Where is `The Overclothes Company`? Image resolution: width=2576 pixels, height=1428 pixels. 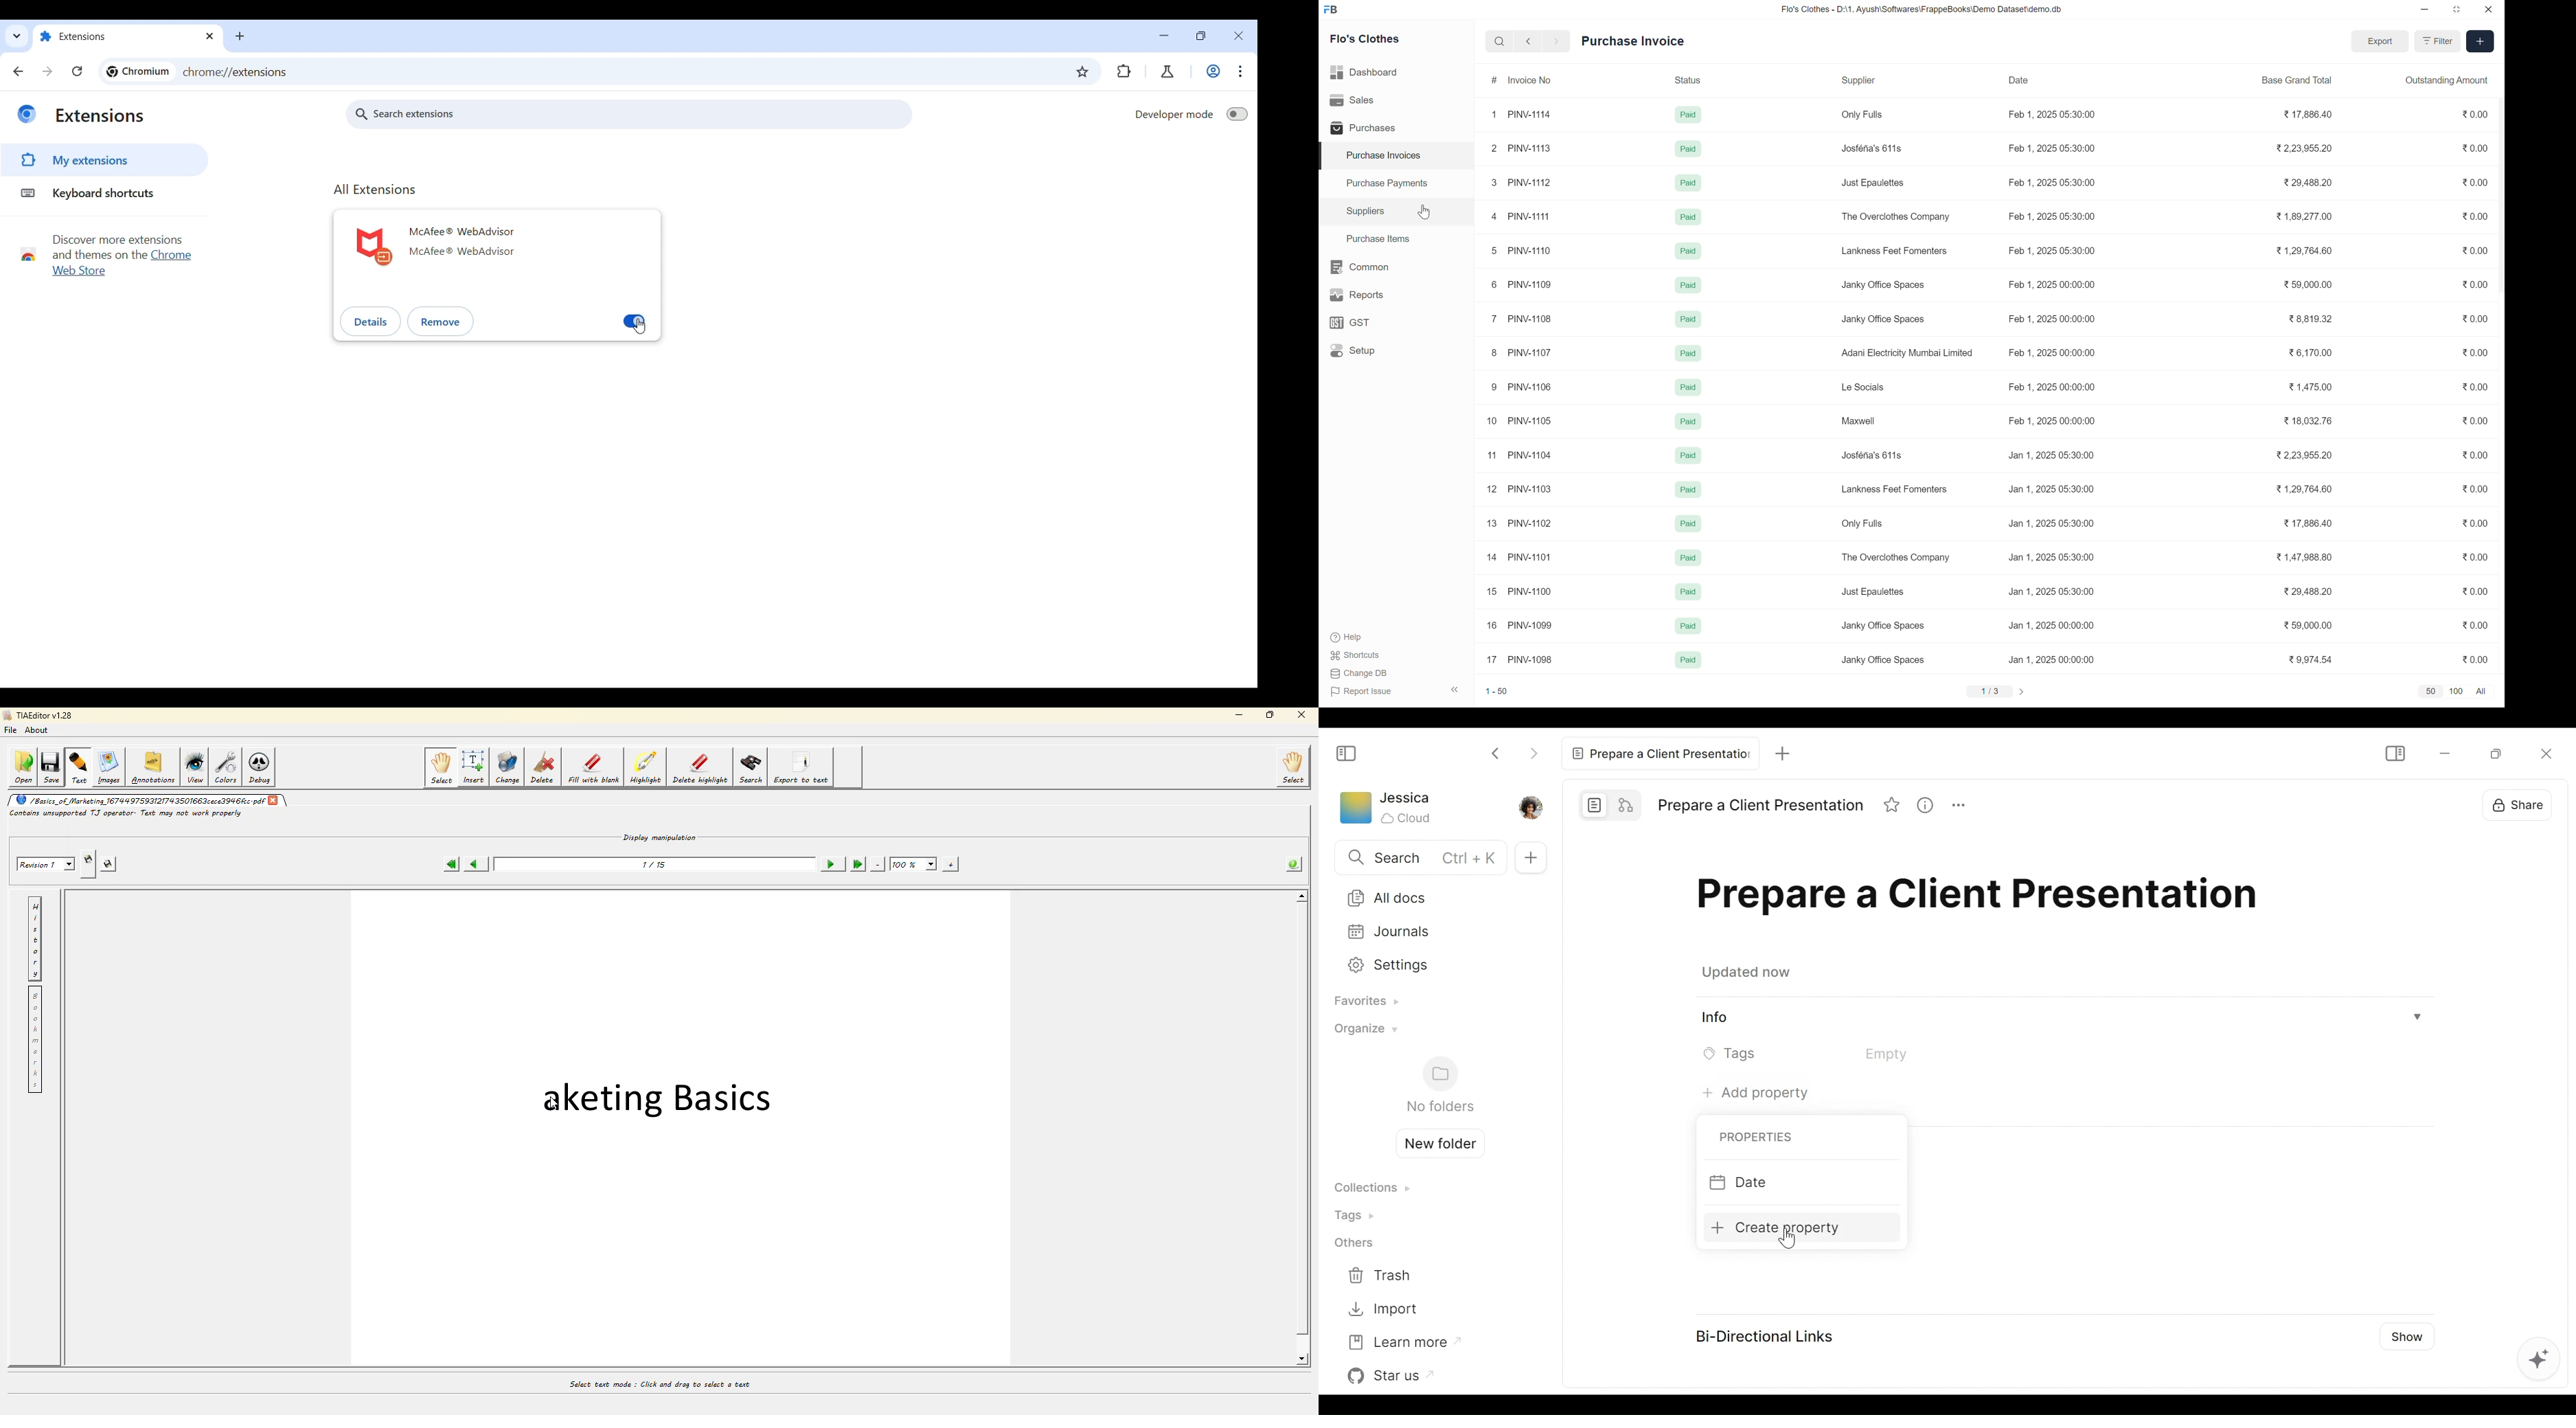 The Overclothes Company is located at coordinates (1895, 558).